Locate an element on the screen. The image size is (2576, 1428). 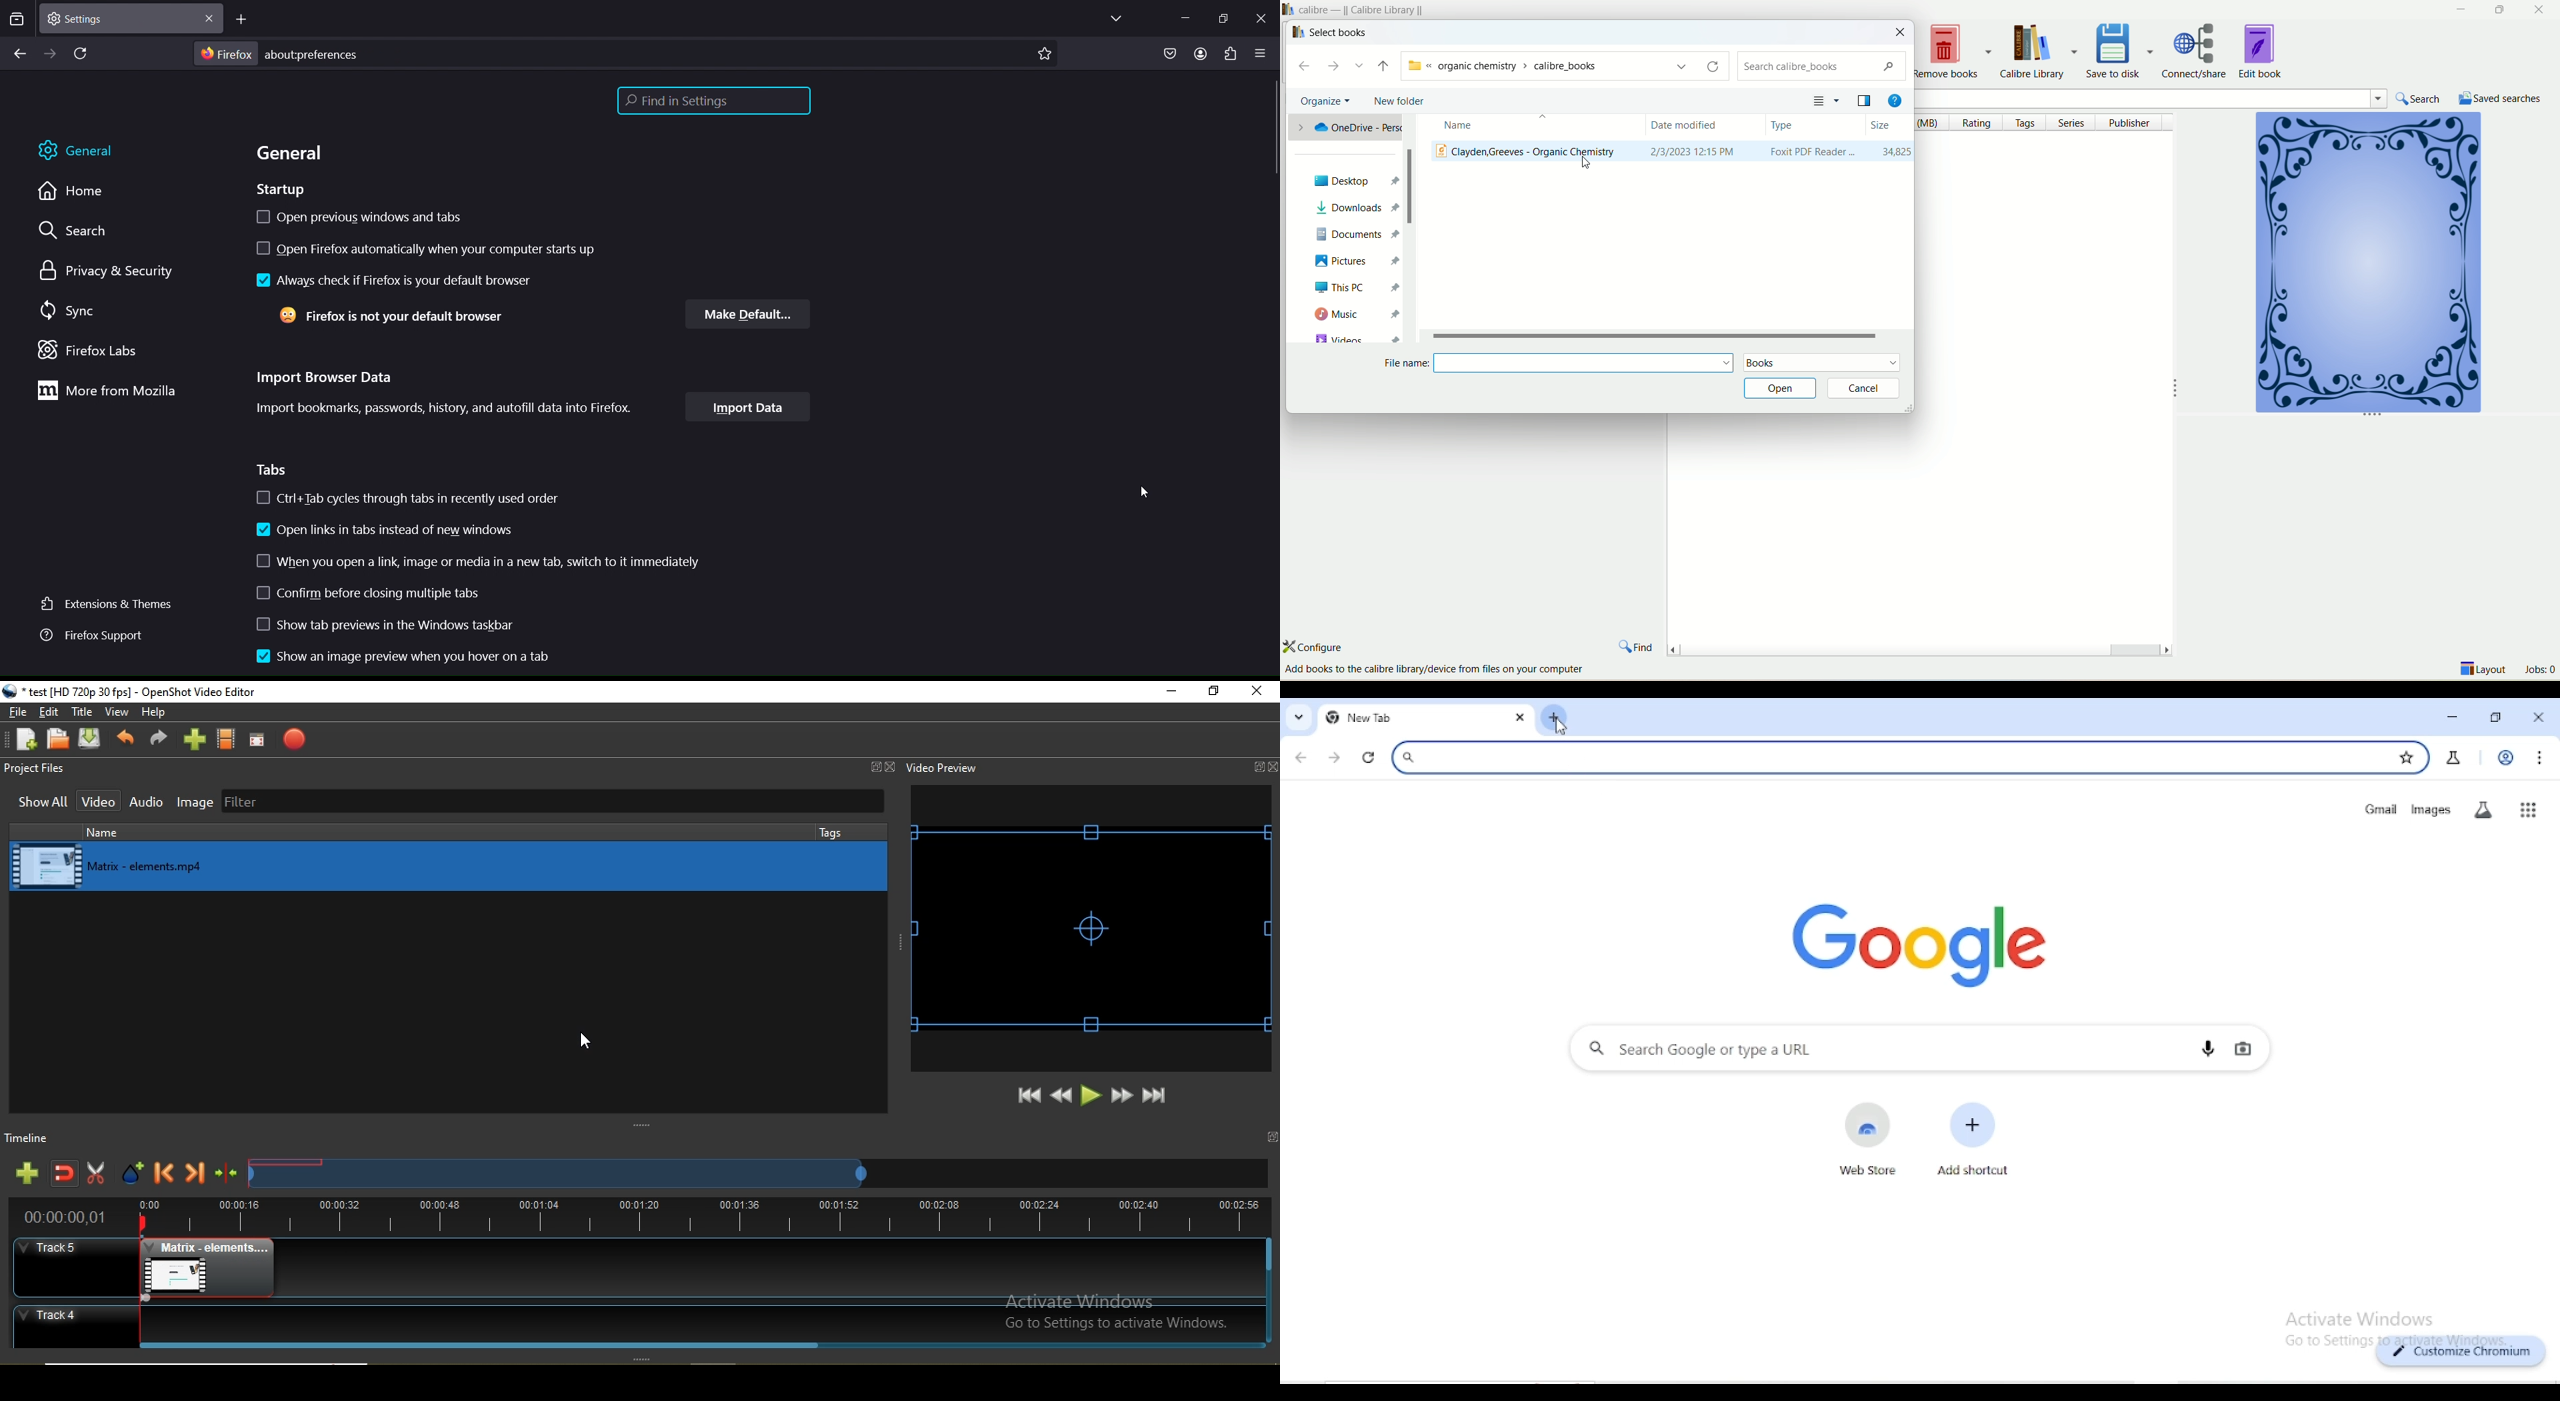
name is located at coordinates (1527, 127).